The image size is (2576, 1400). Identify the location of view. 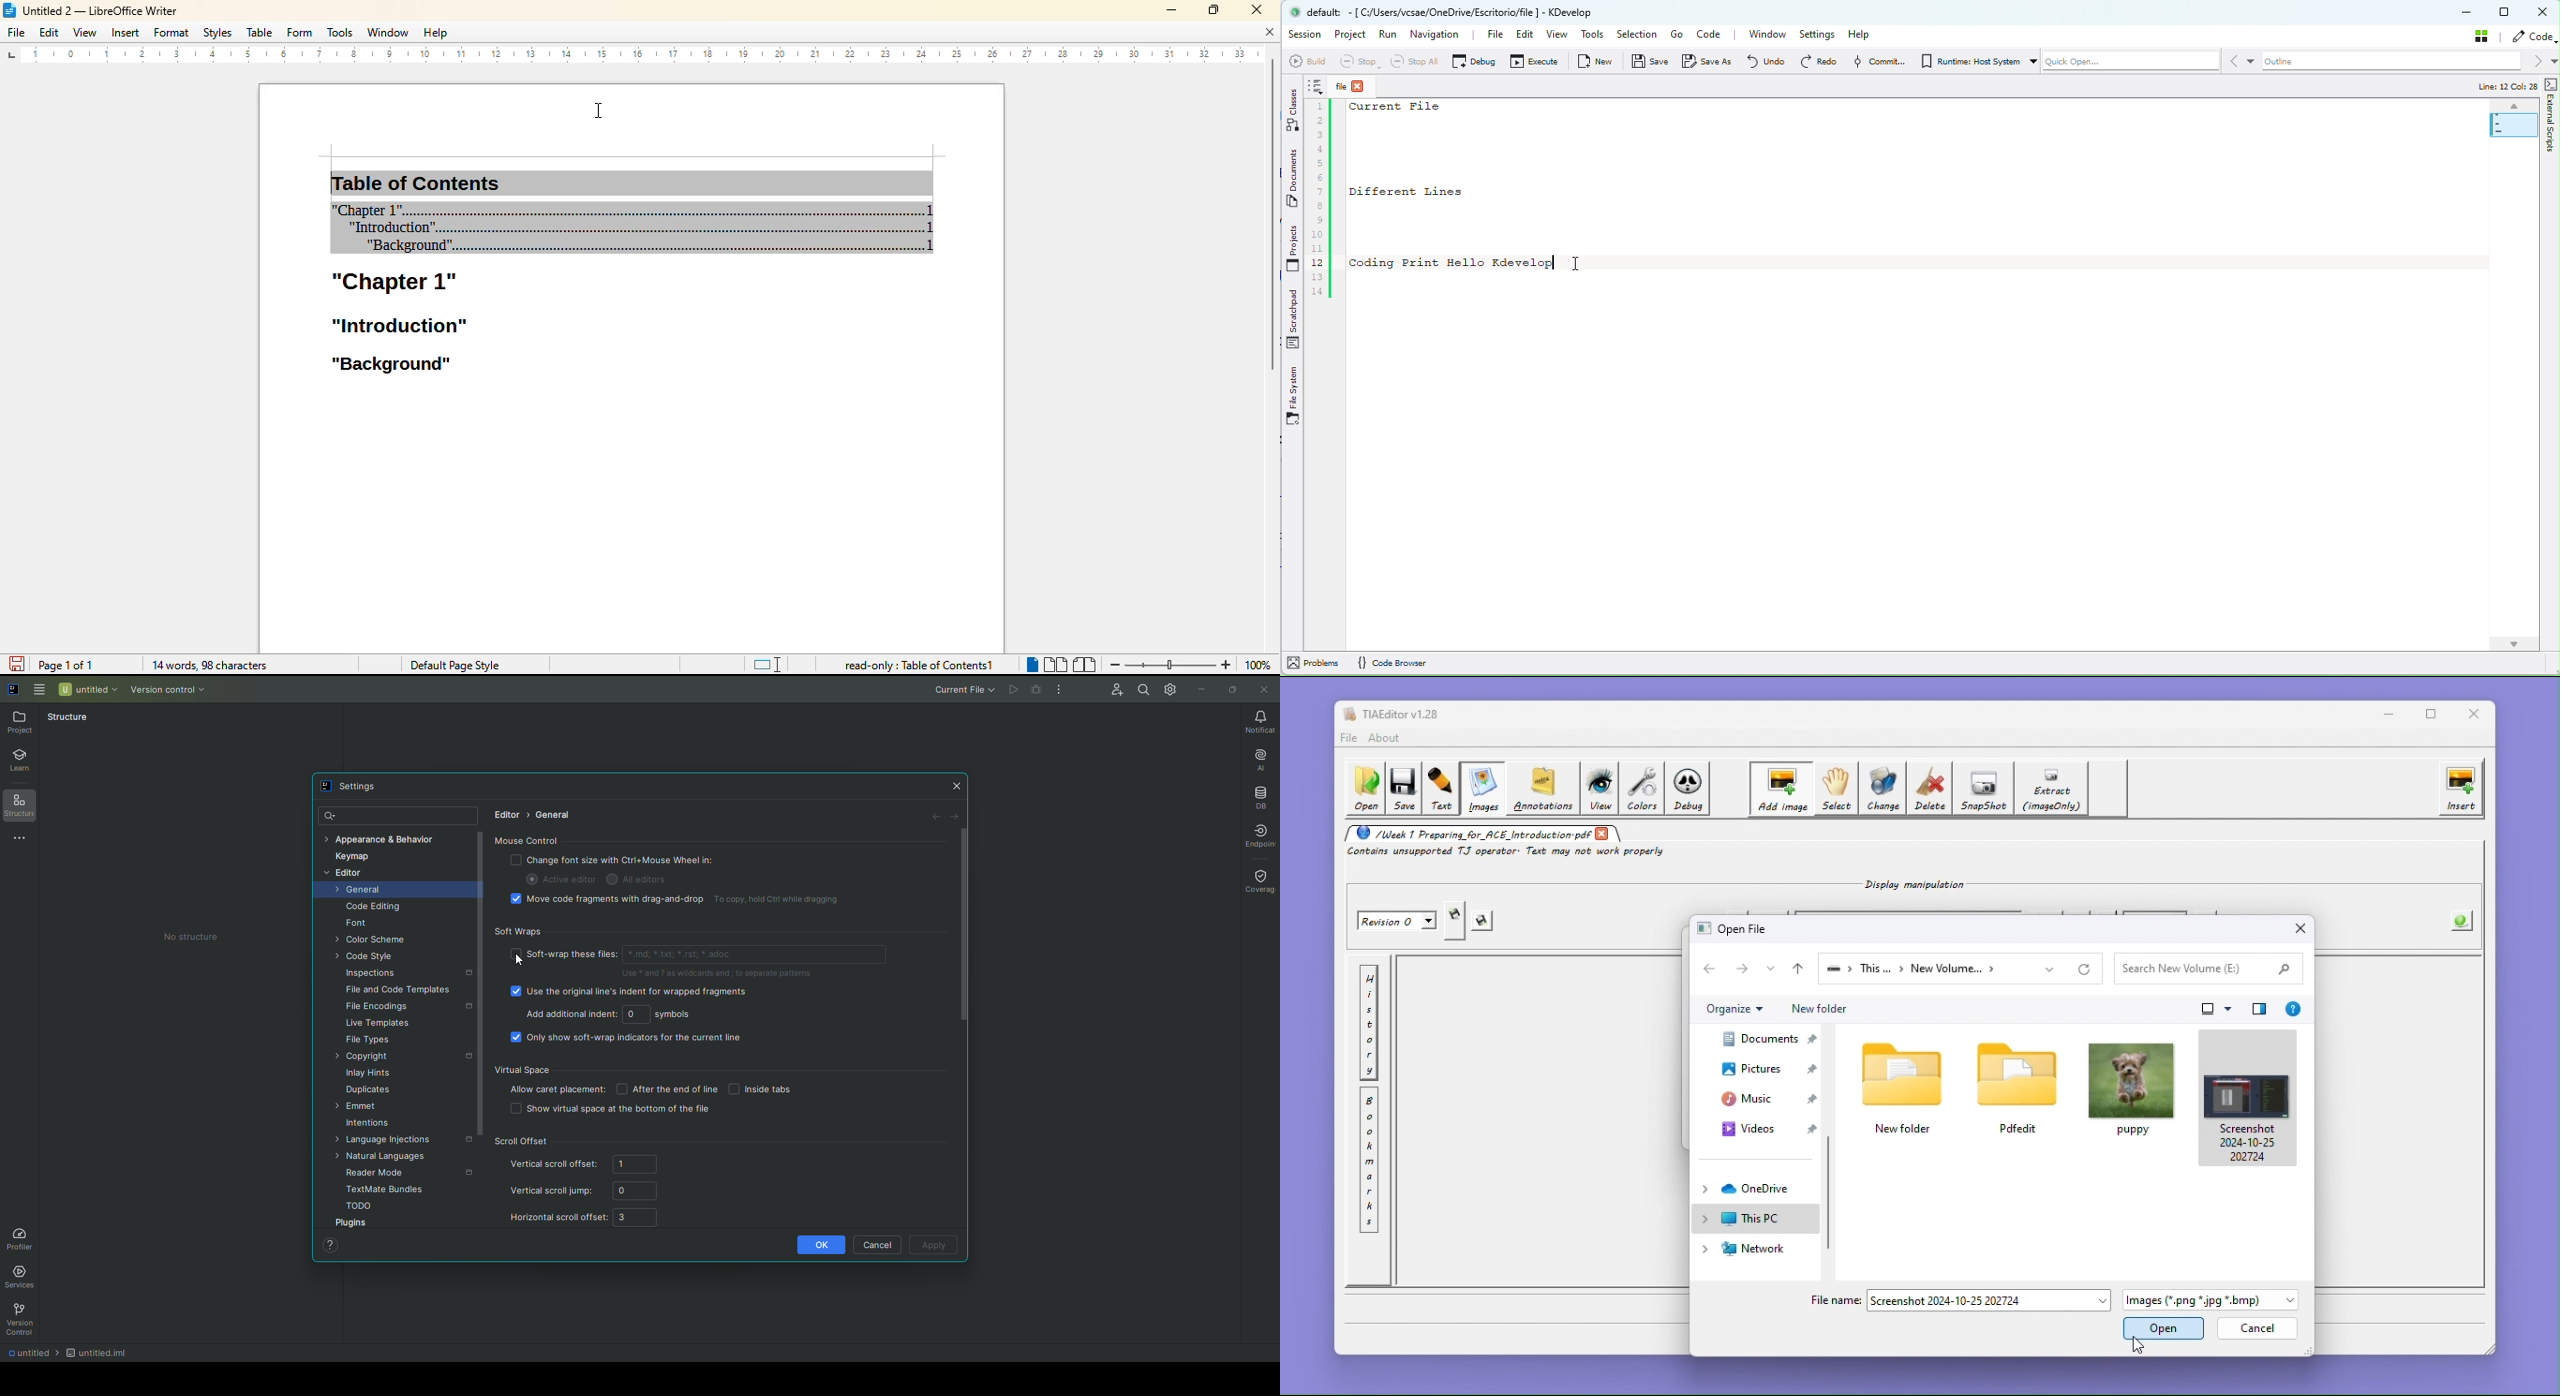
(84, 33).